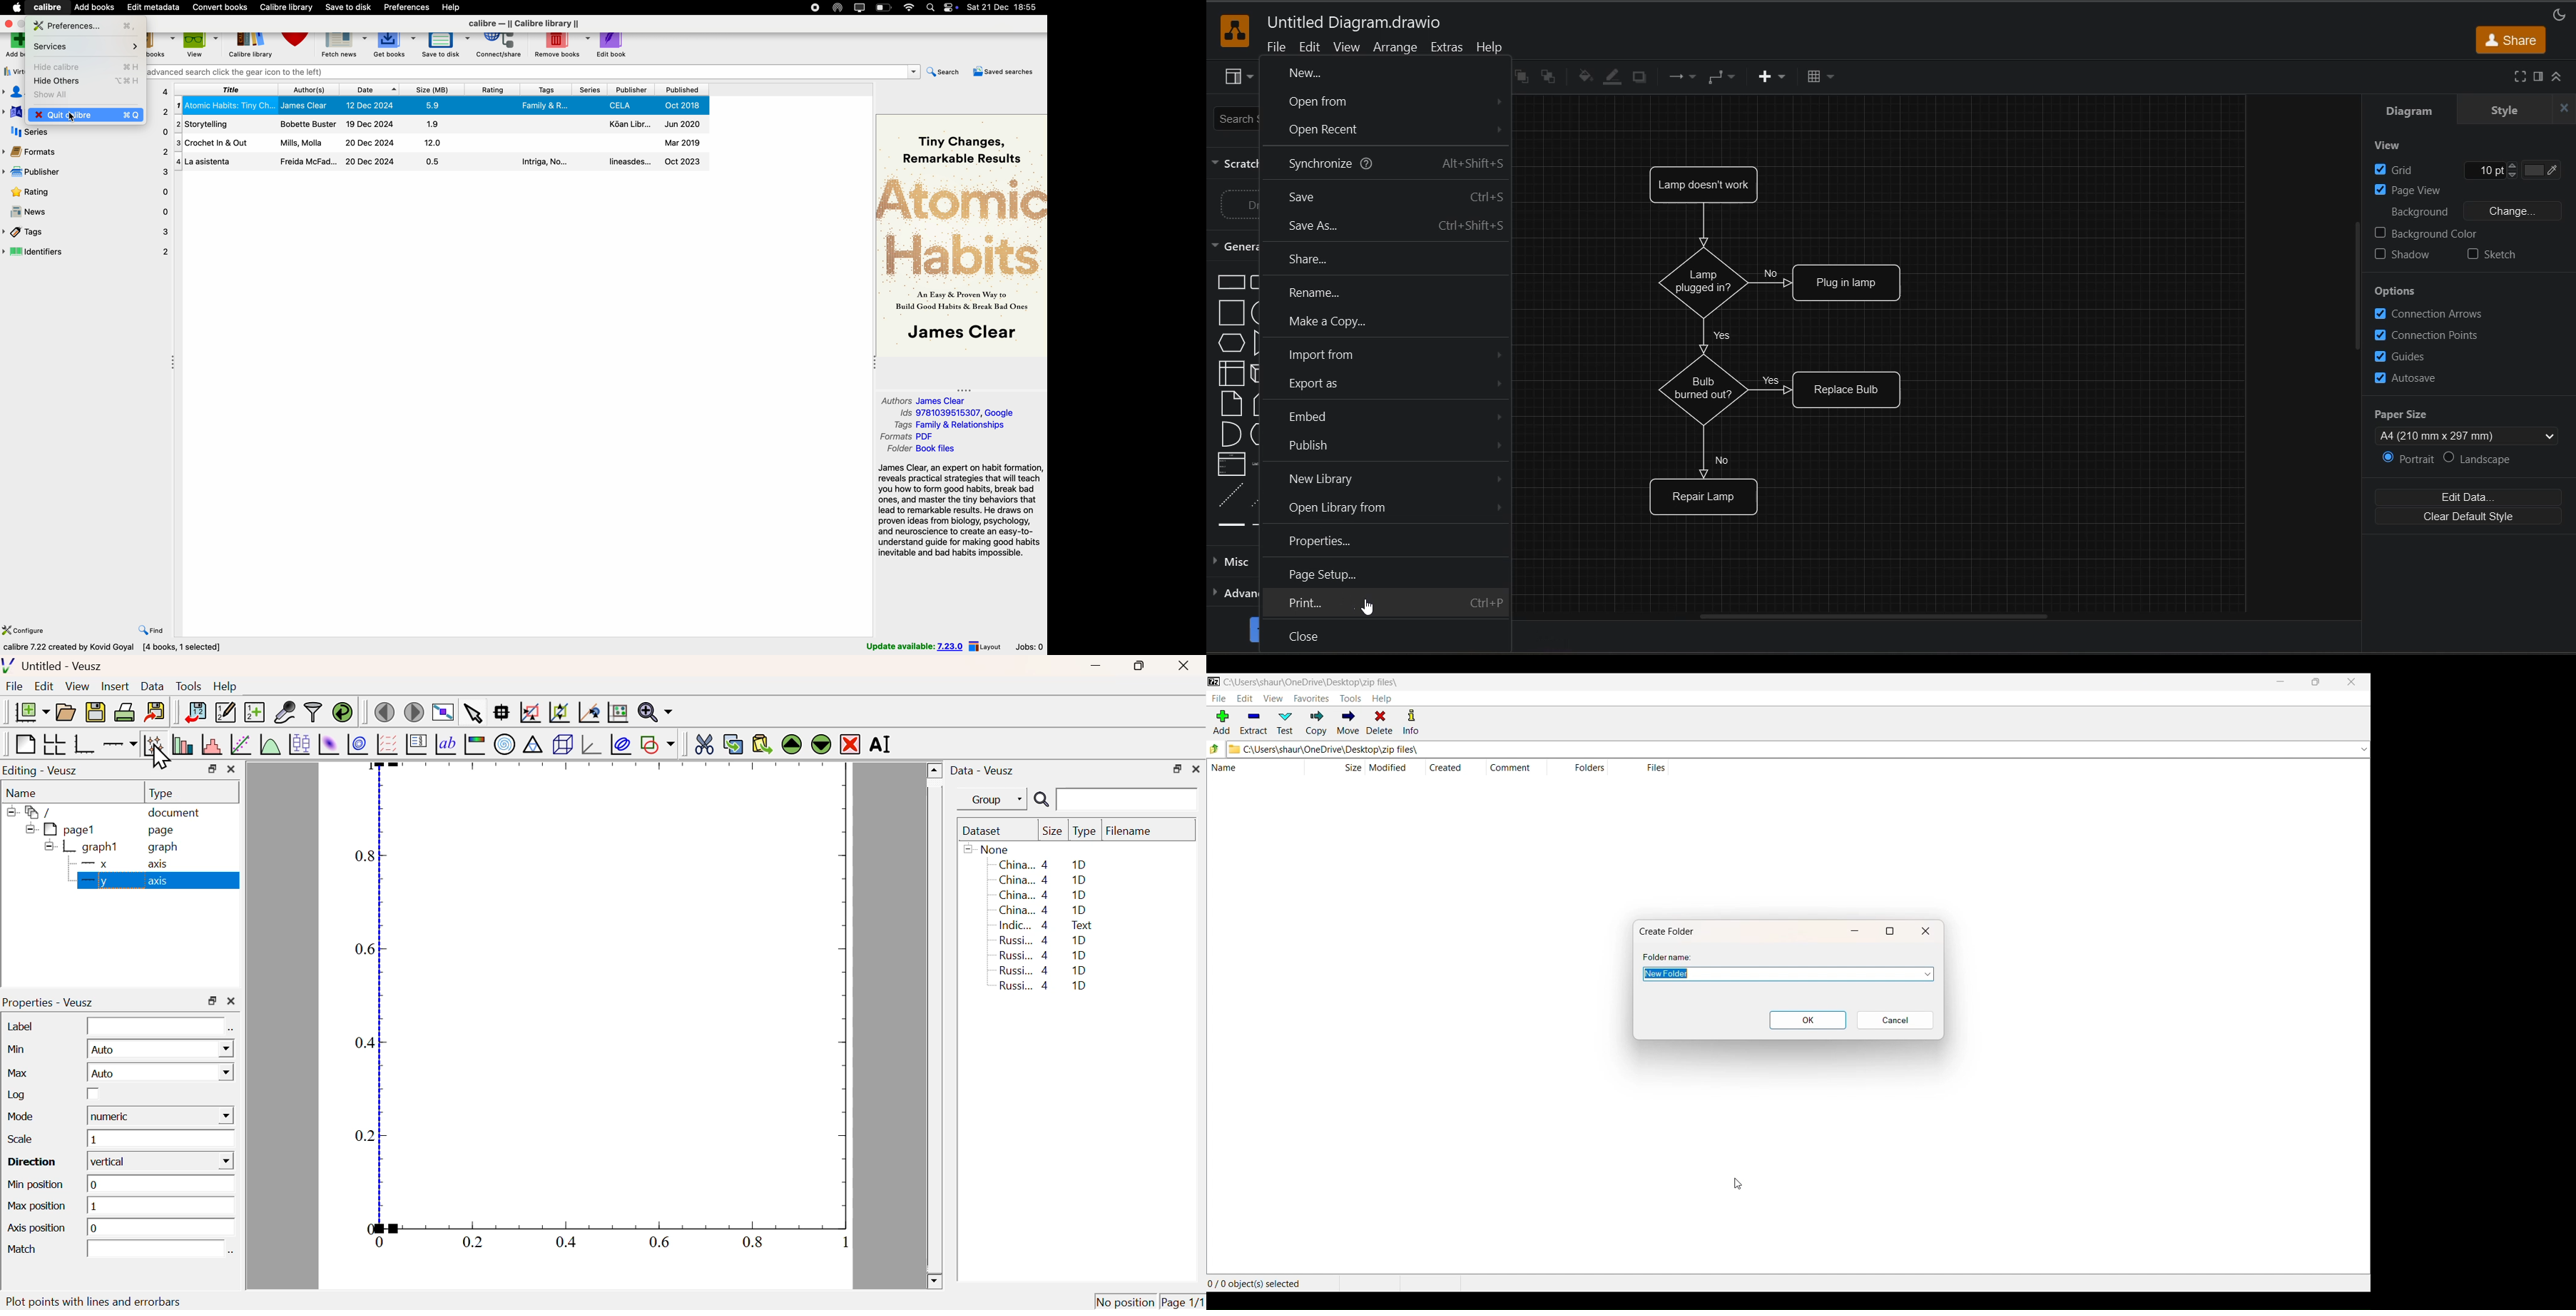  What do you see at coordinates (1514, 768) in the screenshot?
I see `COMMENT` at bounding box center [1514, 768].